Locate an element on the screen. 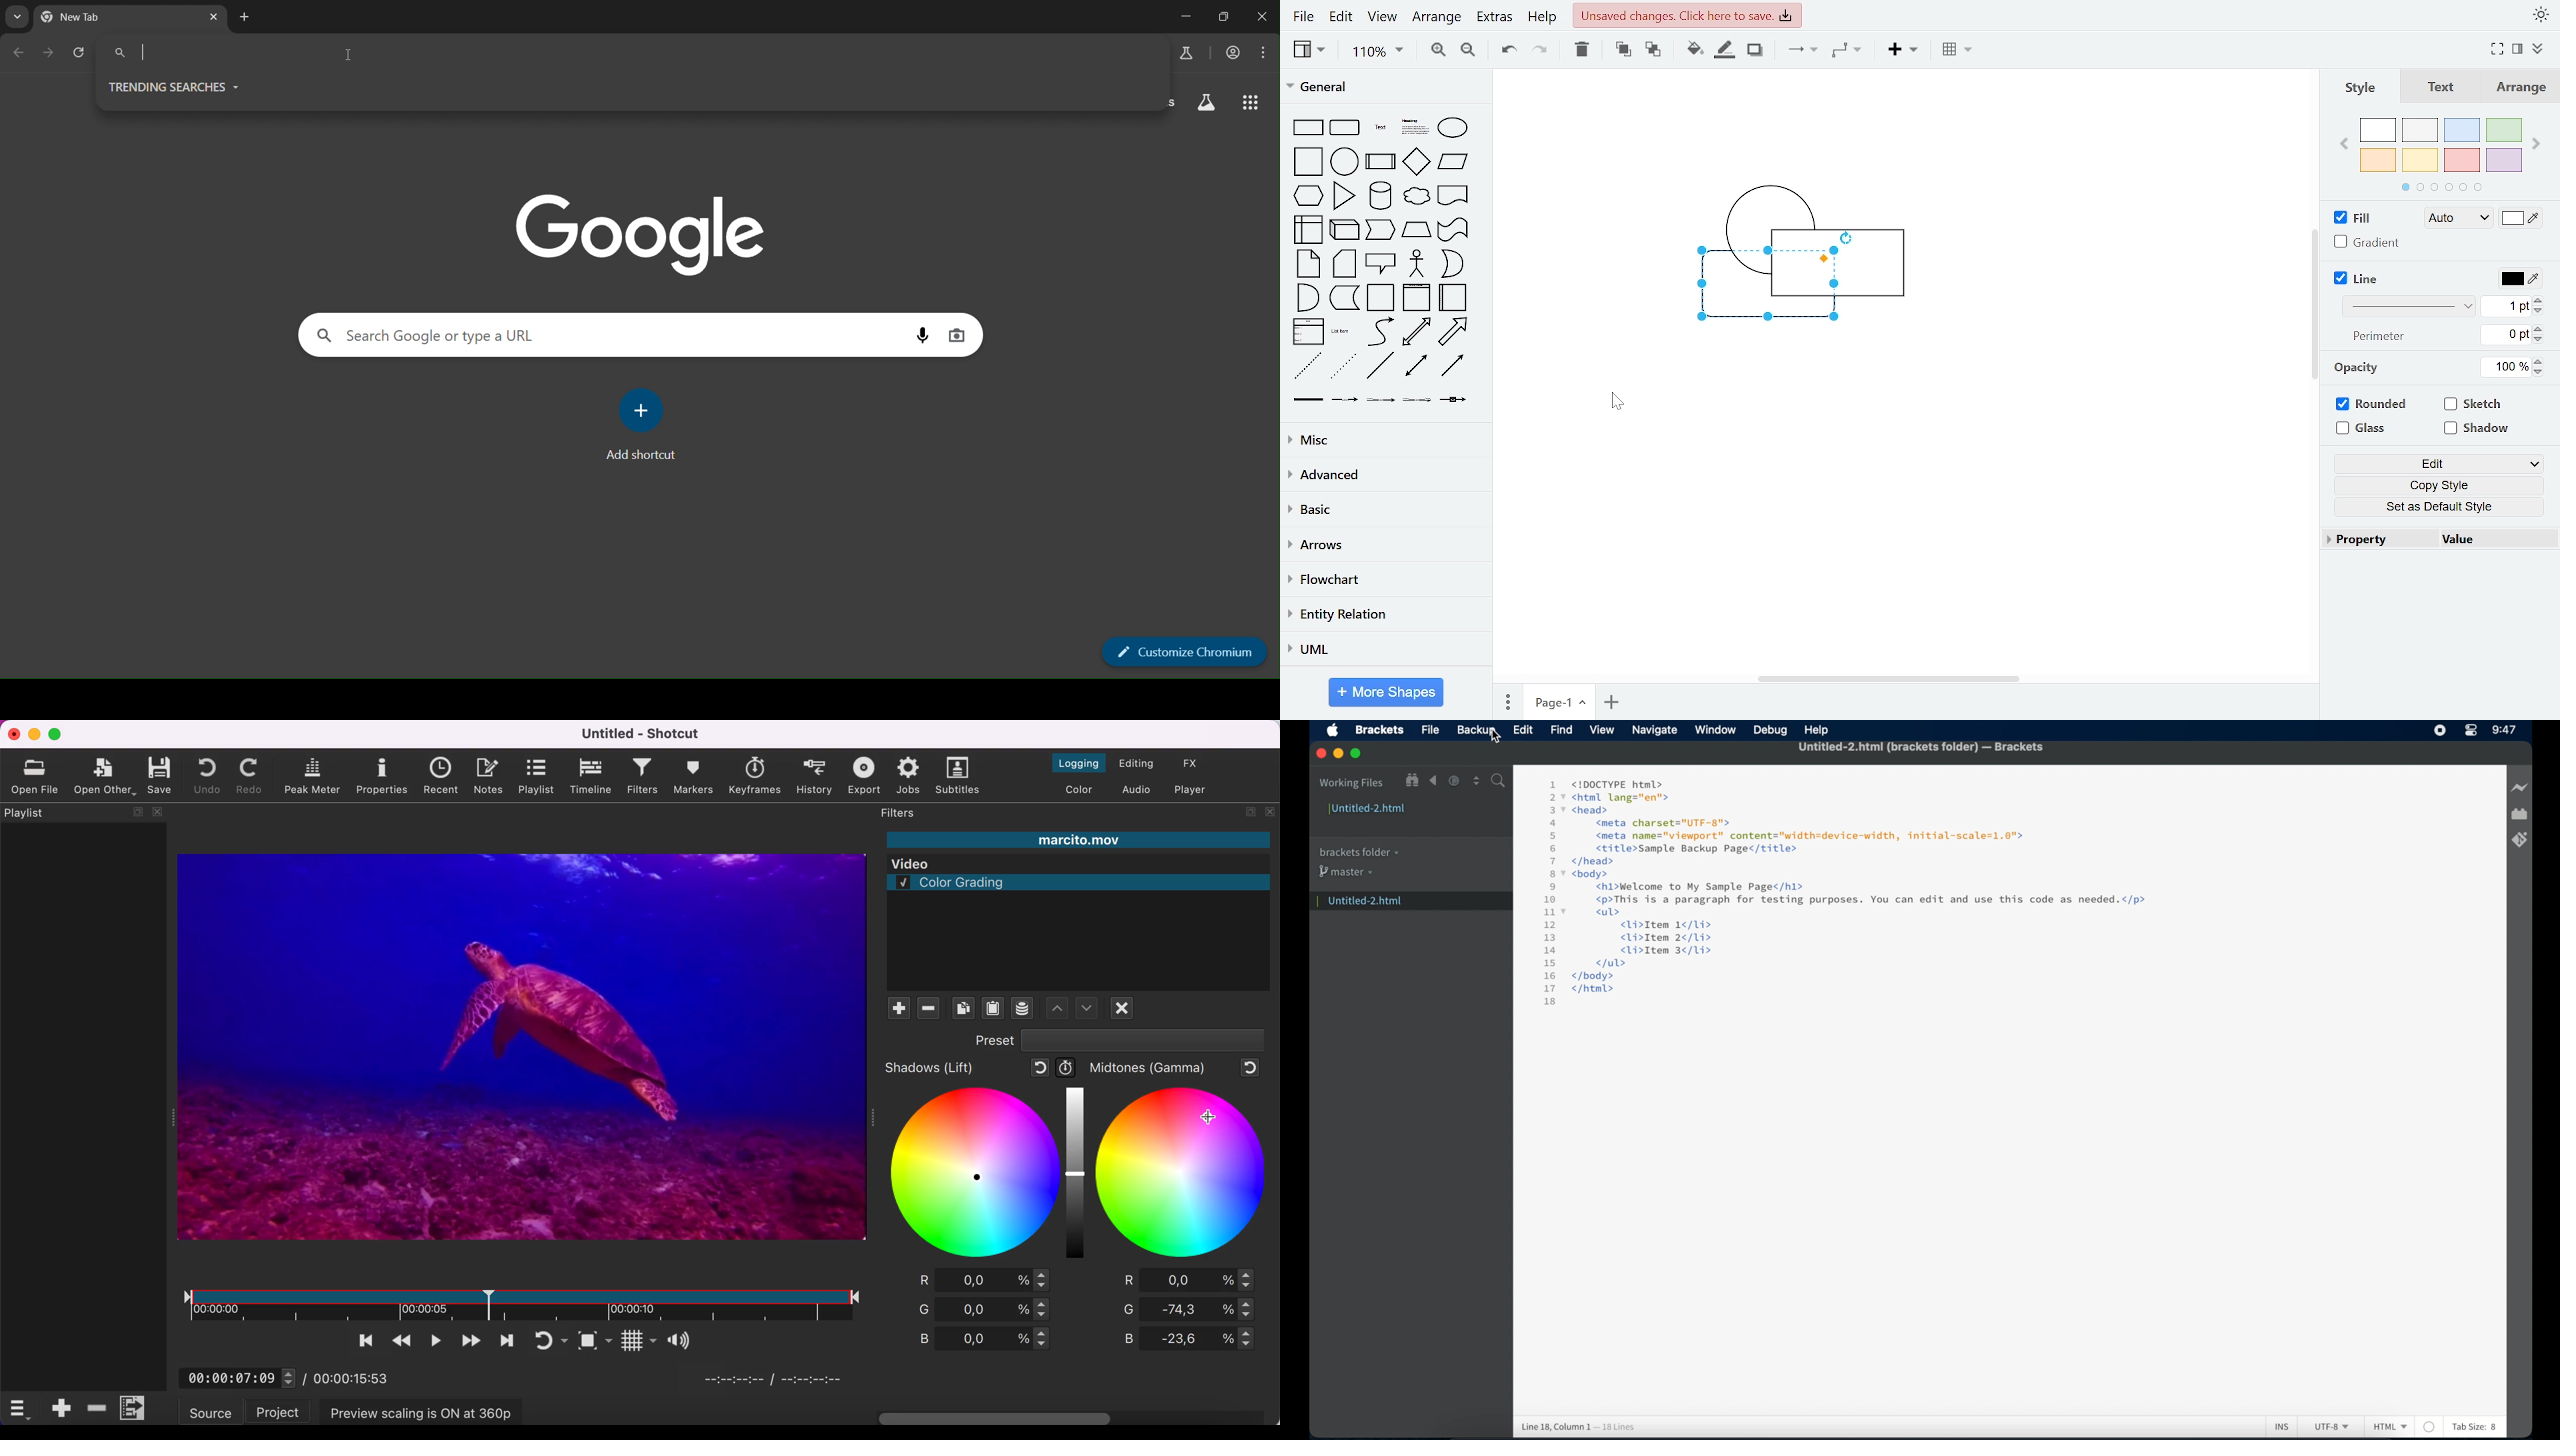 The image size is (2576, 1456). subtitles is located at coordinates (958, 777).